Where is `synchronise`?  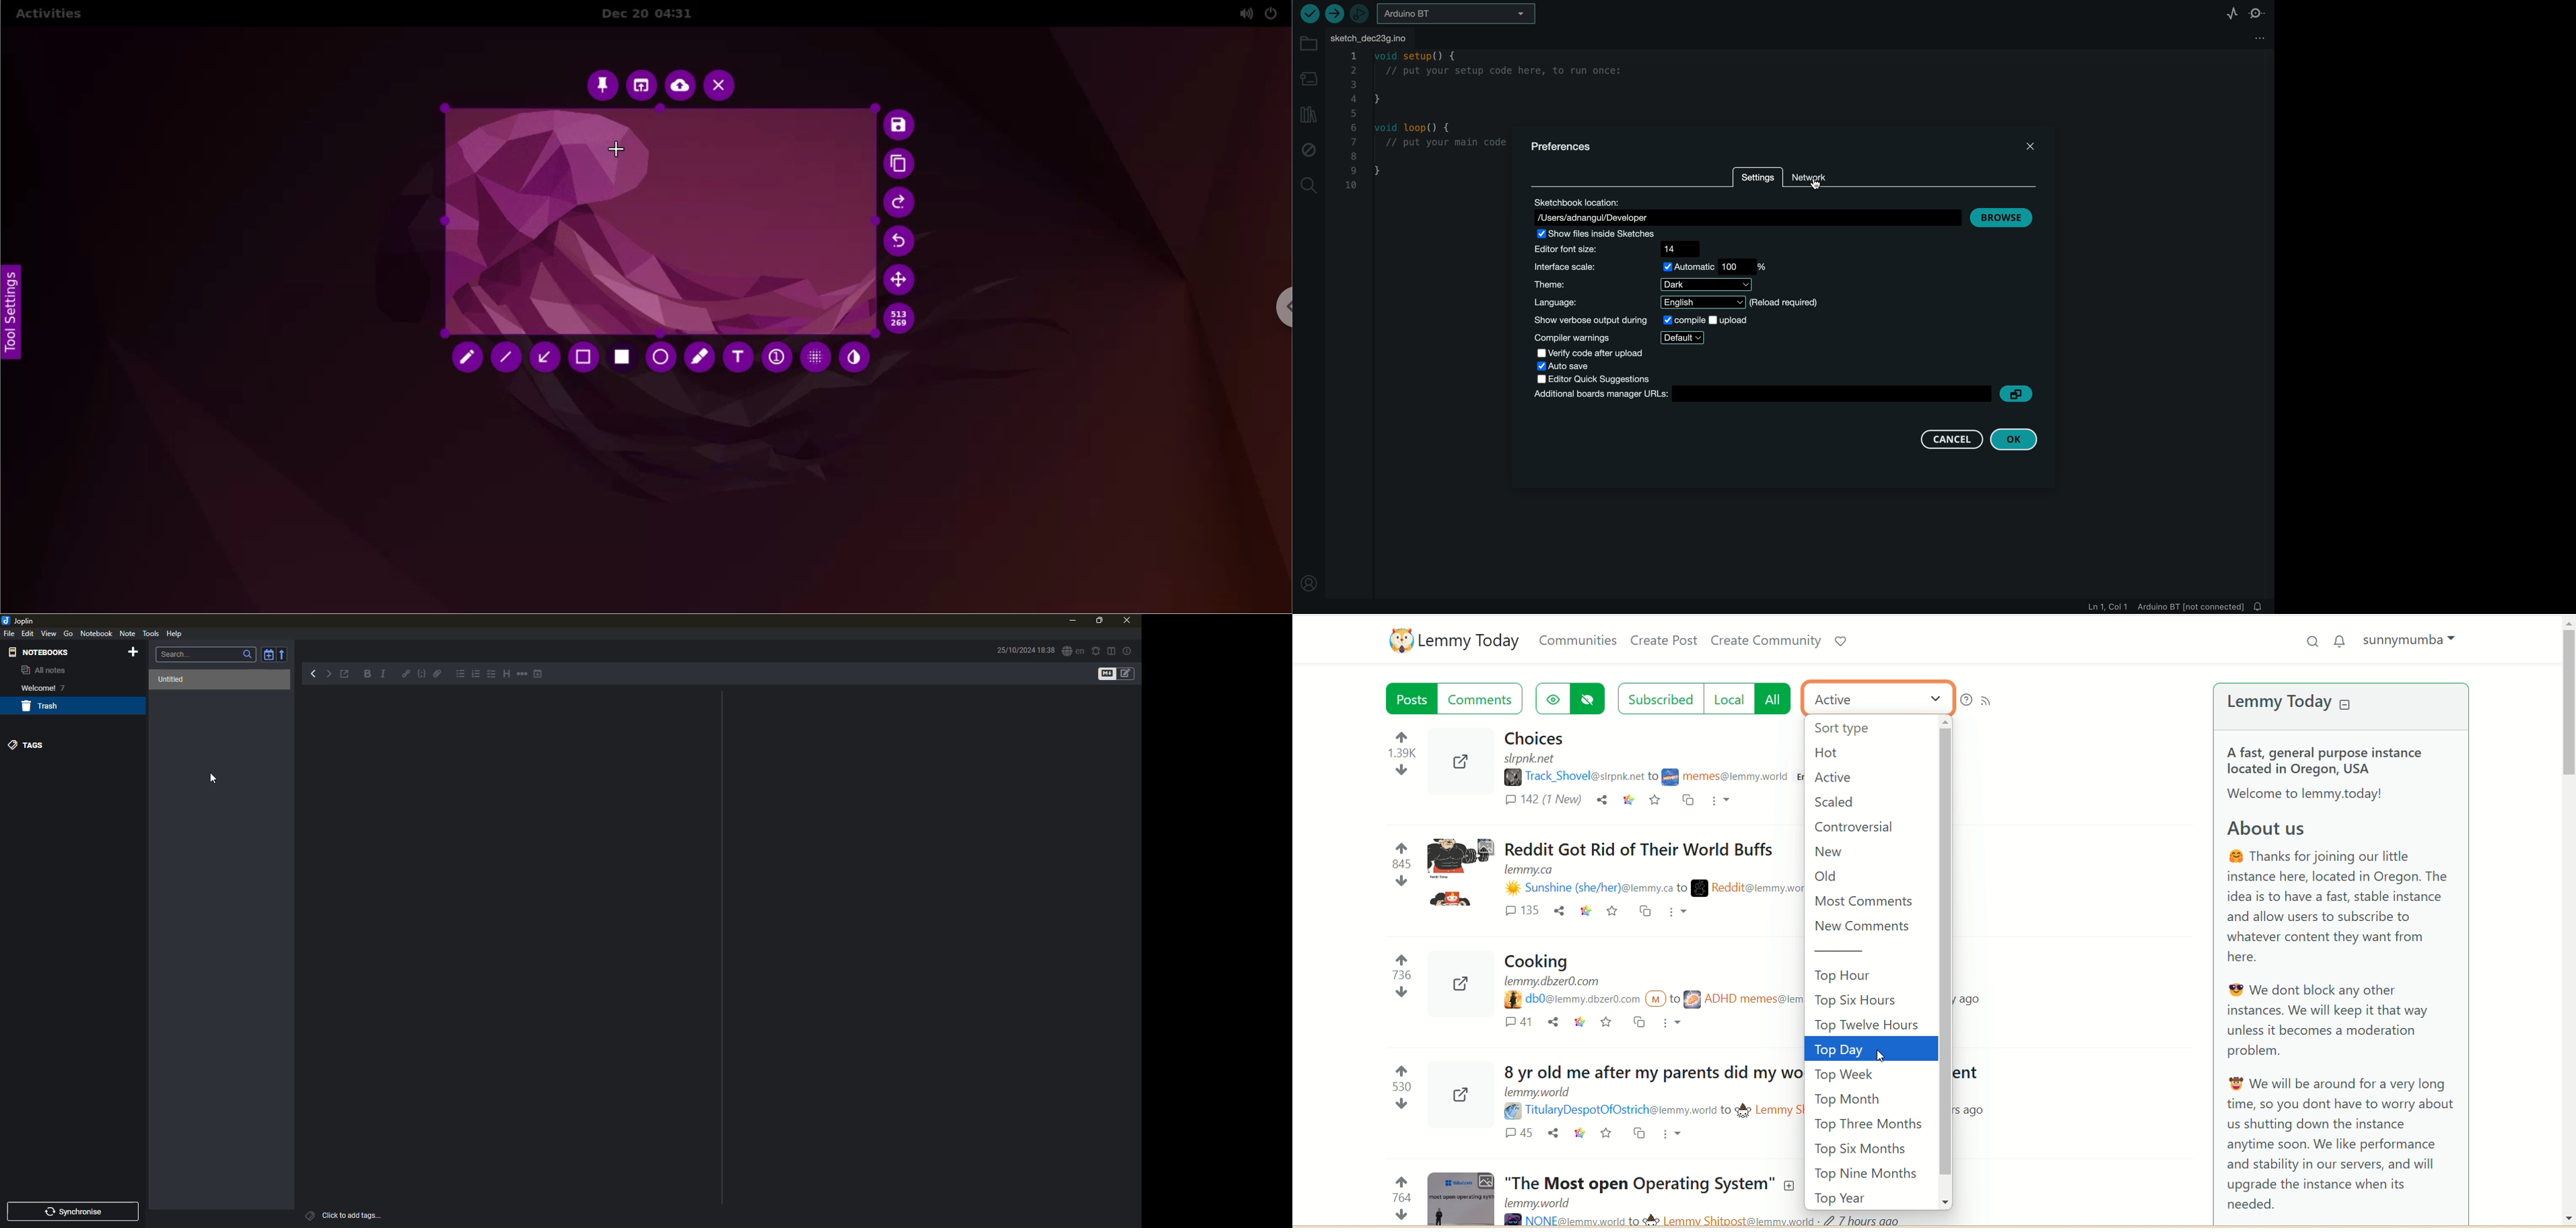
synchronise is located at coordinates (77, 1212).